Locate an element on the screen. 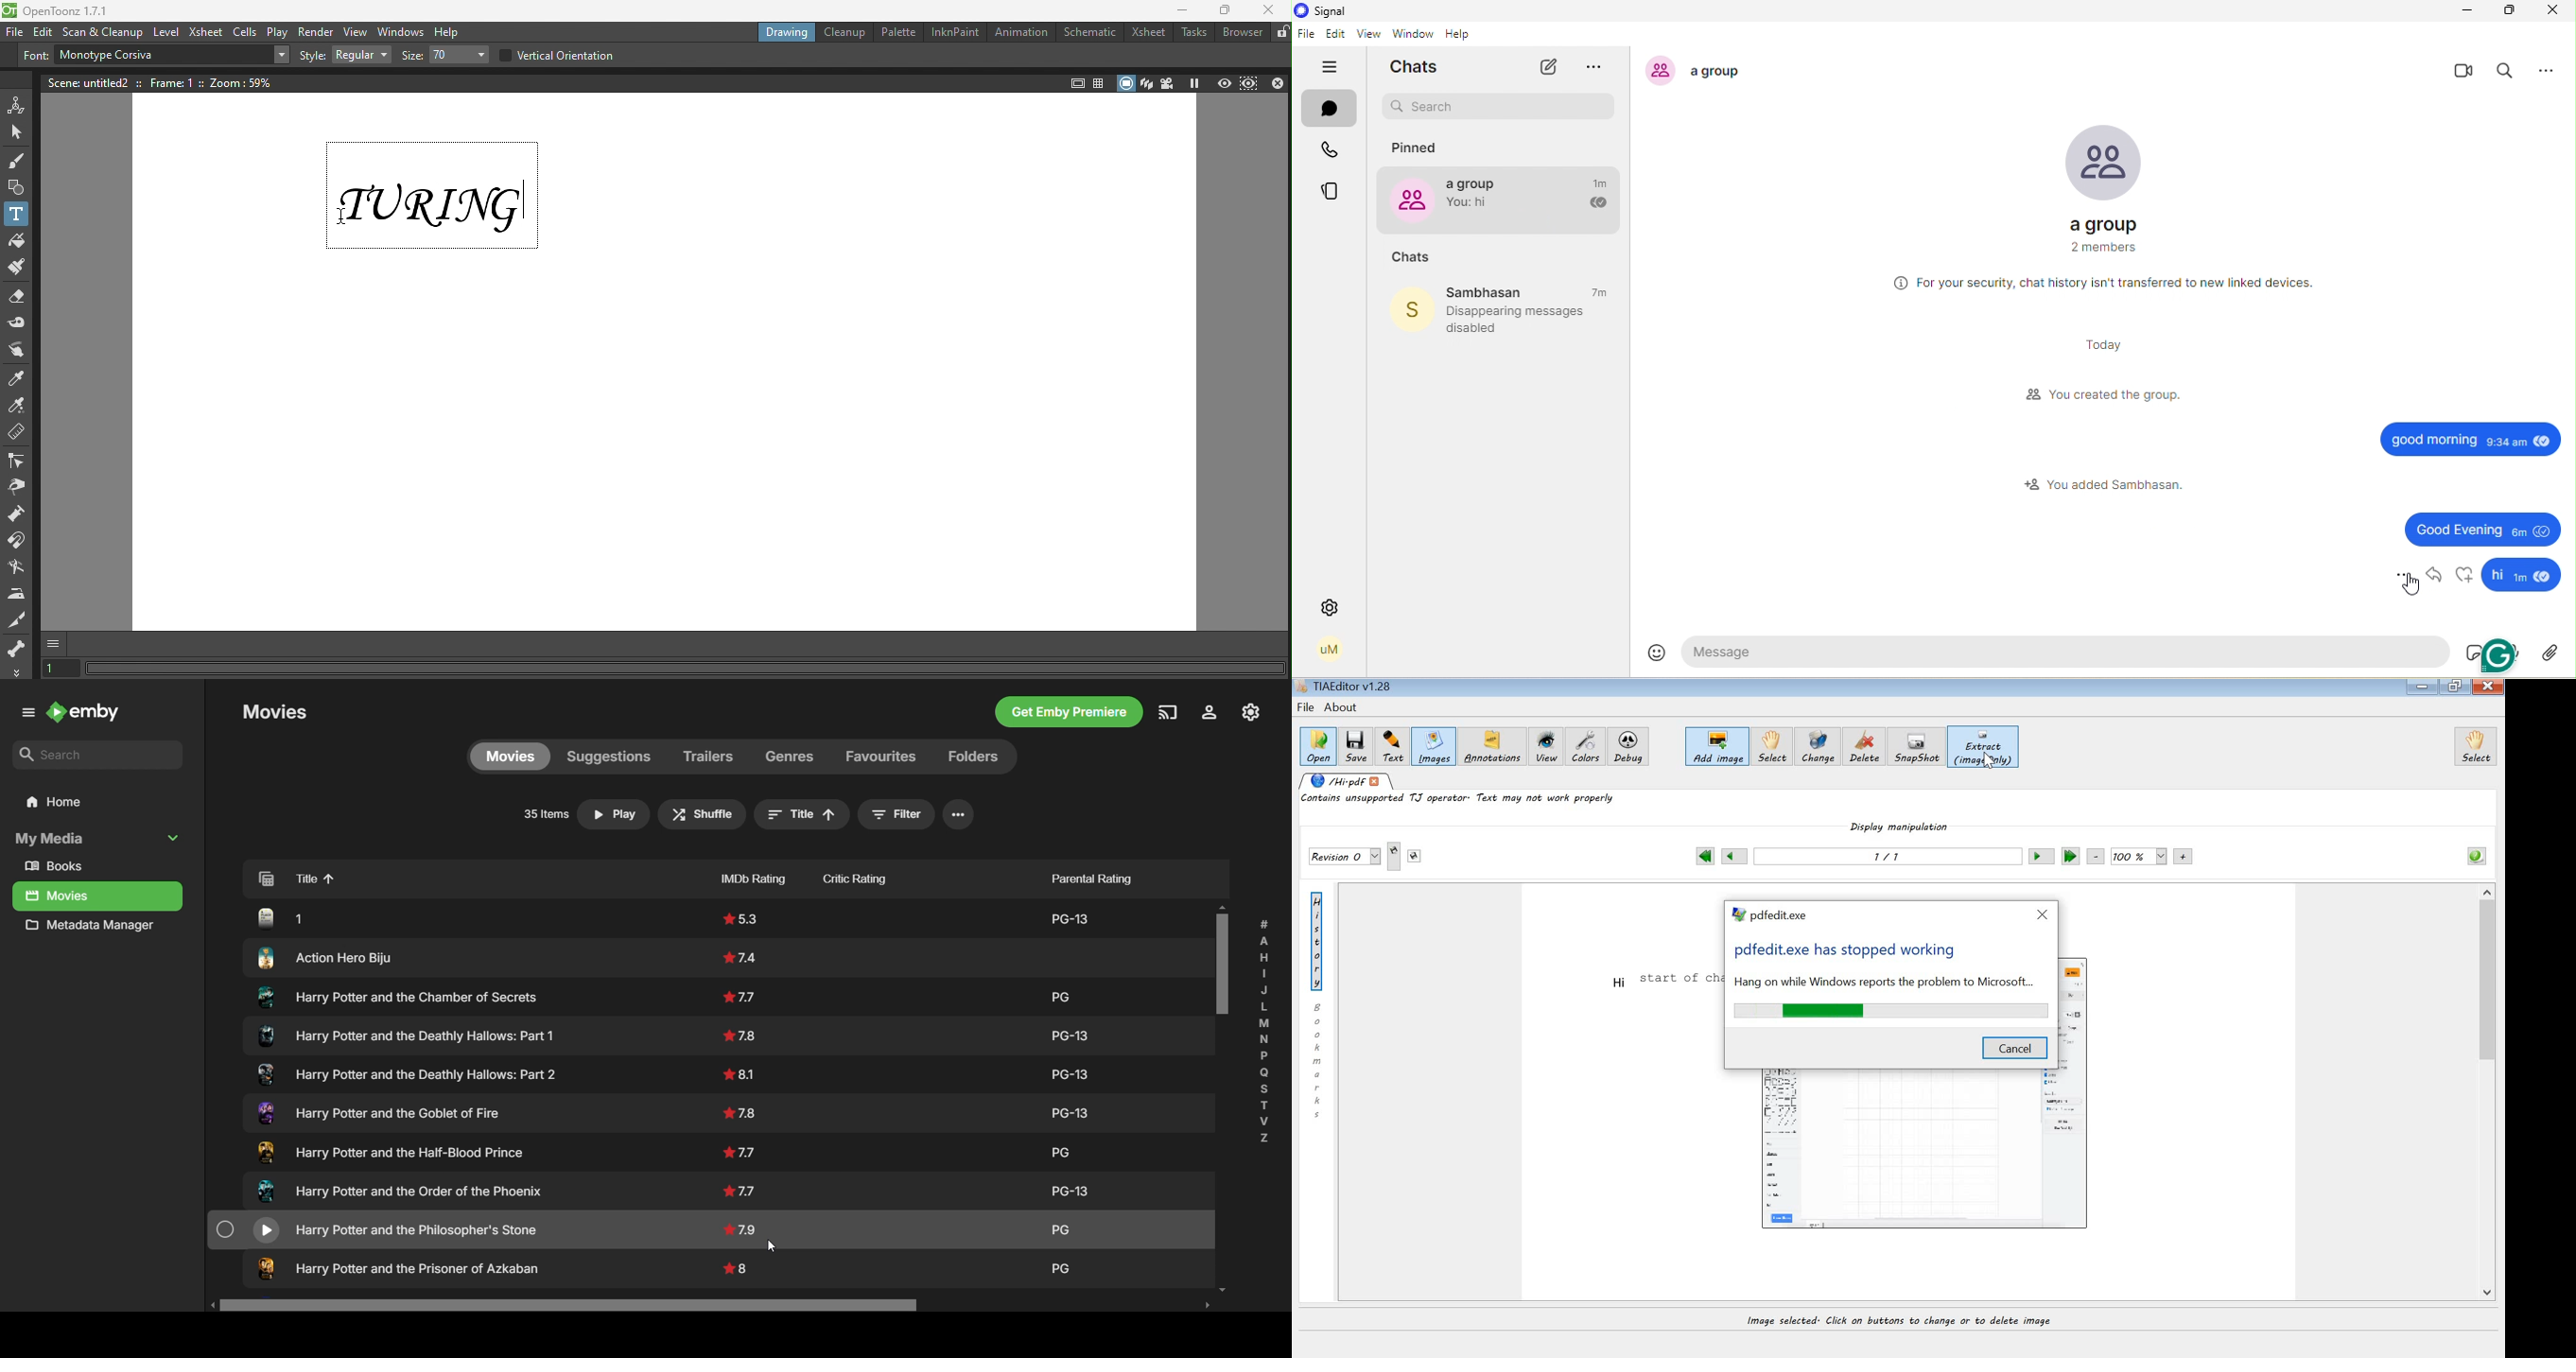 The width and height of the screenshot is (2576, 1372). cursor moved is located at coordinates (2412, 584).